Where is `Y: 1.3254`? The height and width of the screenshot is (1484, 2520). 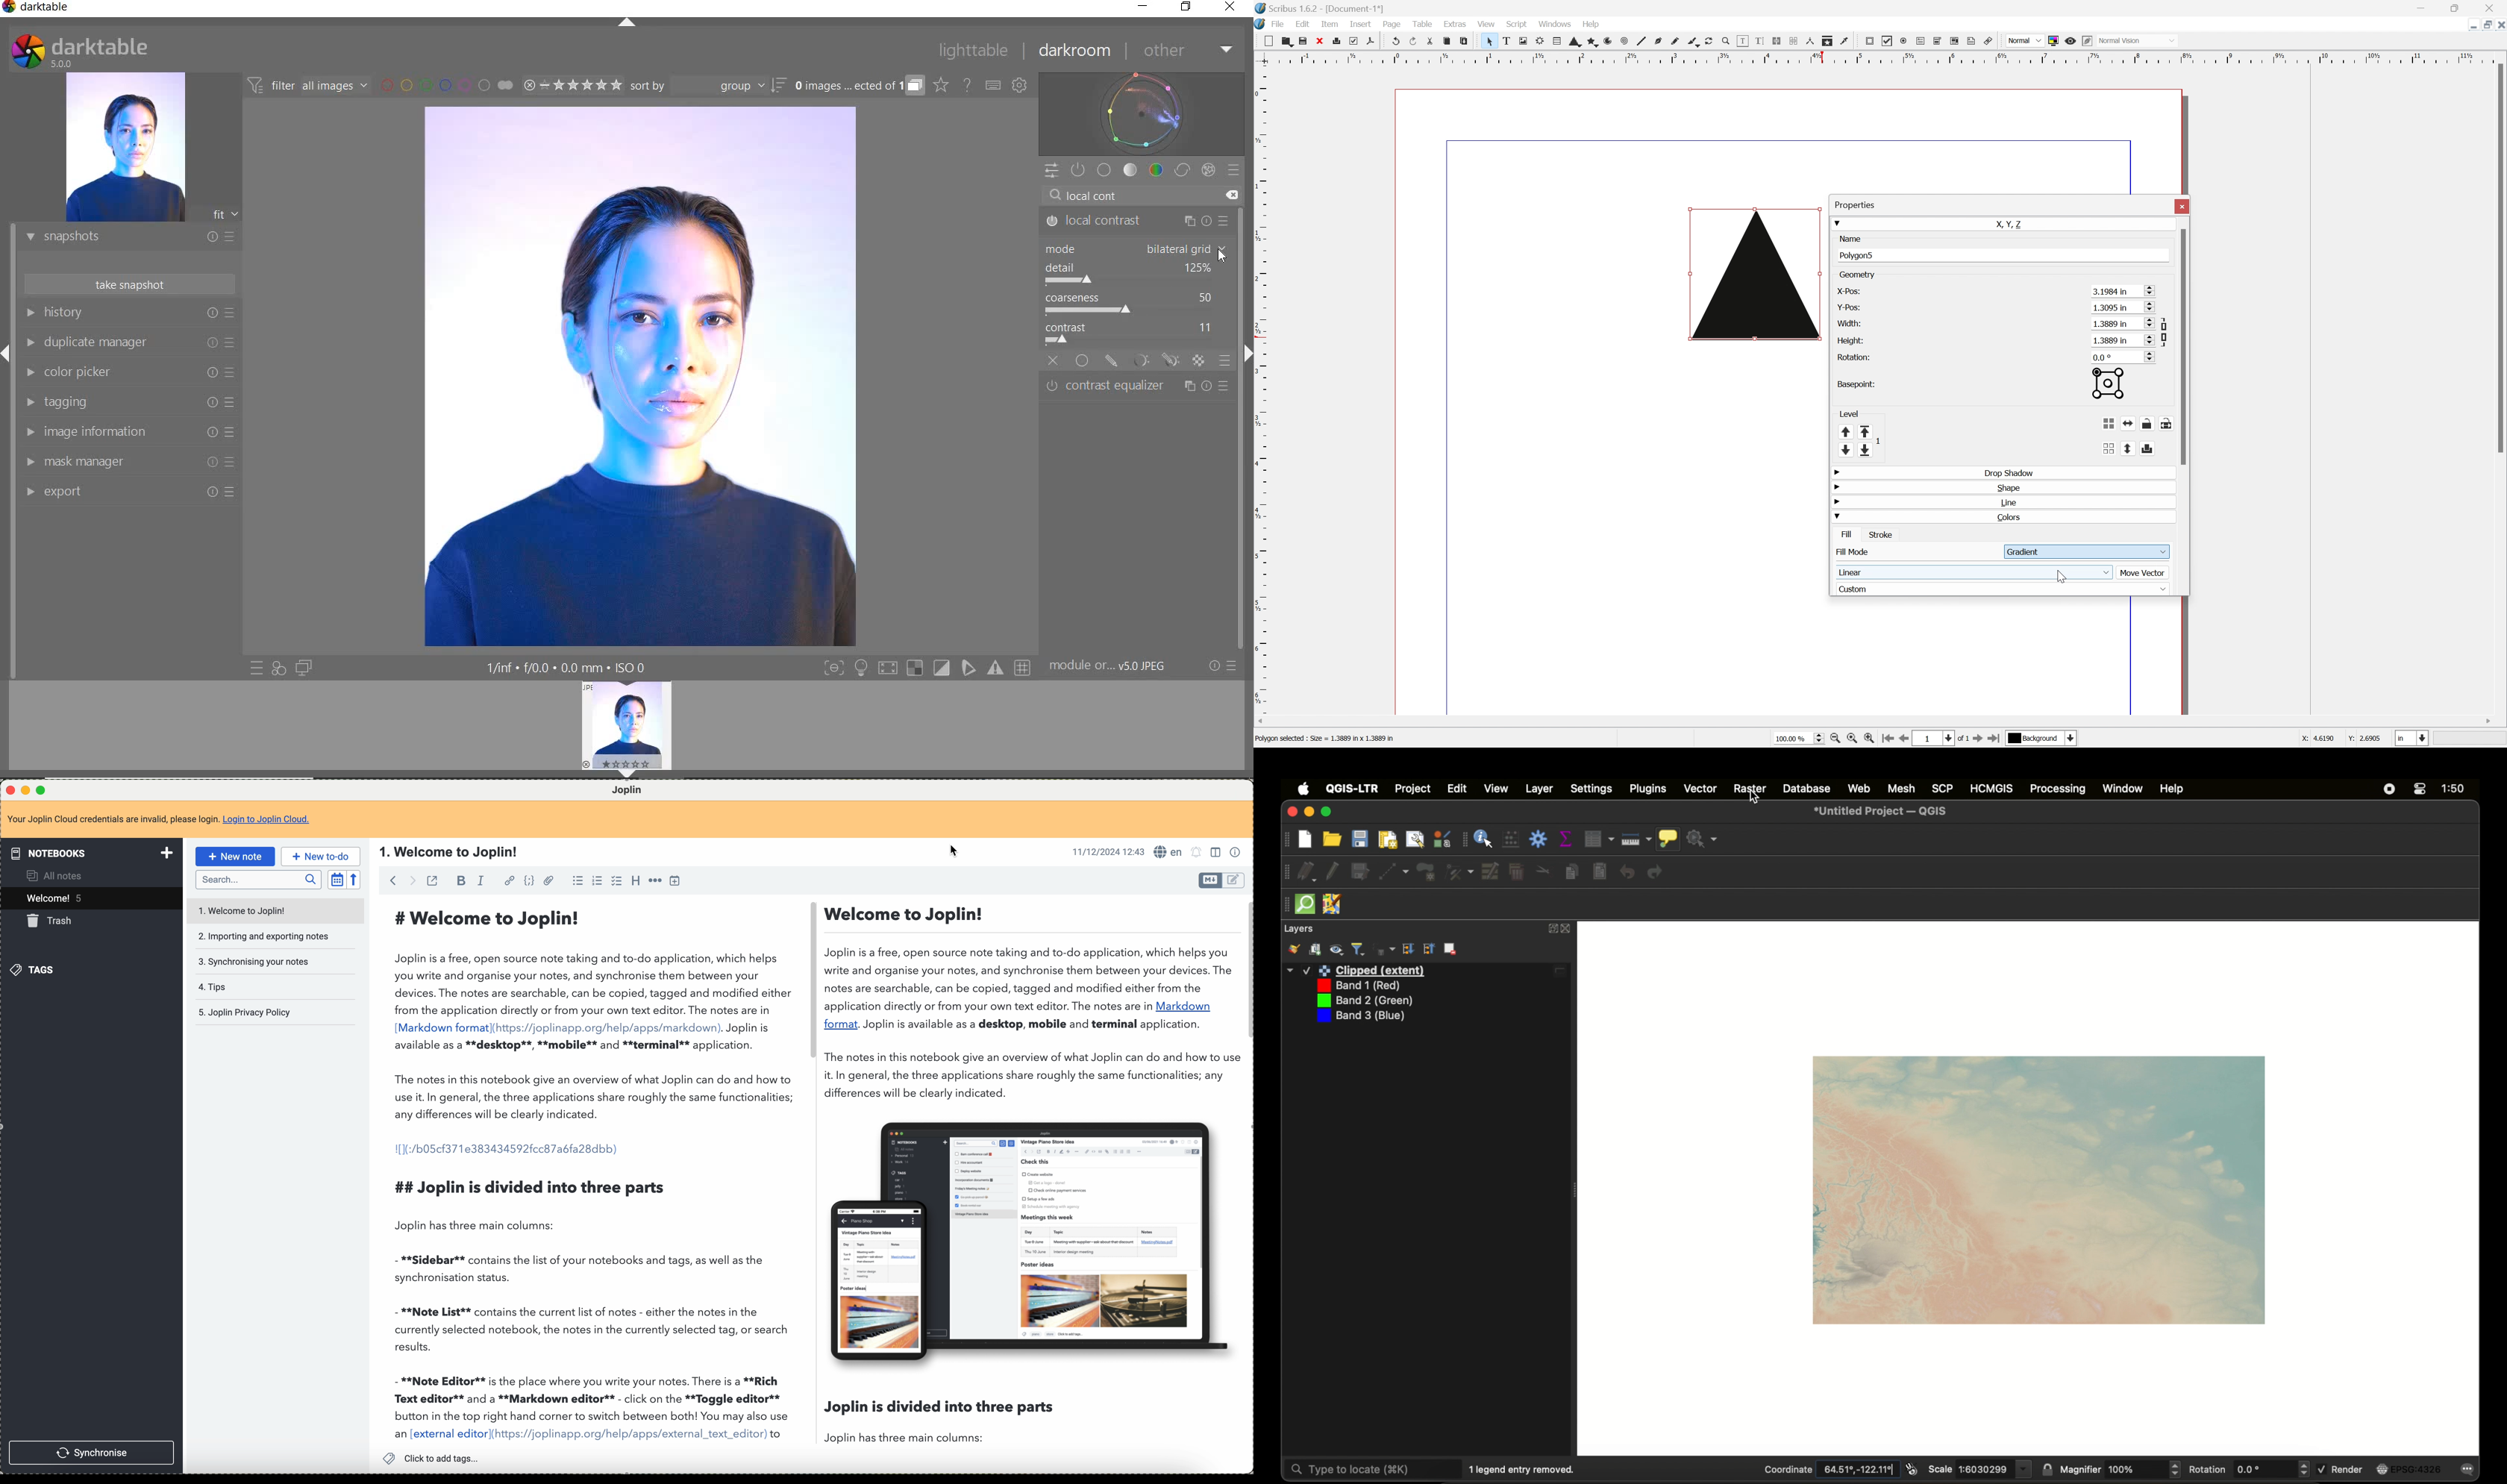 Y: 1.3254 is located at coordinates (2364, 740).